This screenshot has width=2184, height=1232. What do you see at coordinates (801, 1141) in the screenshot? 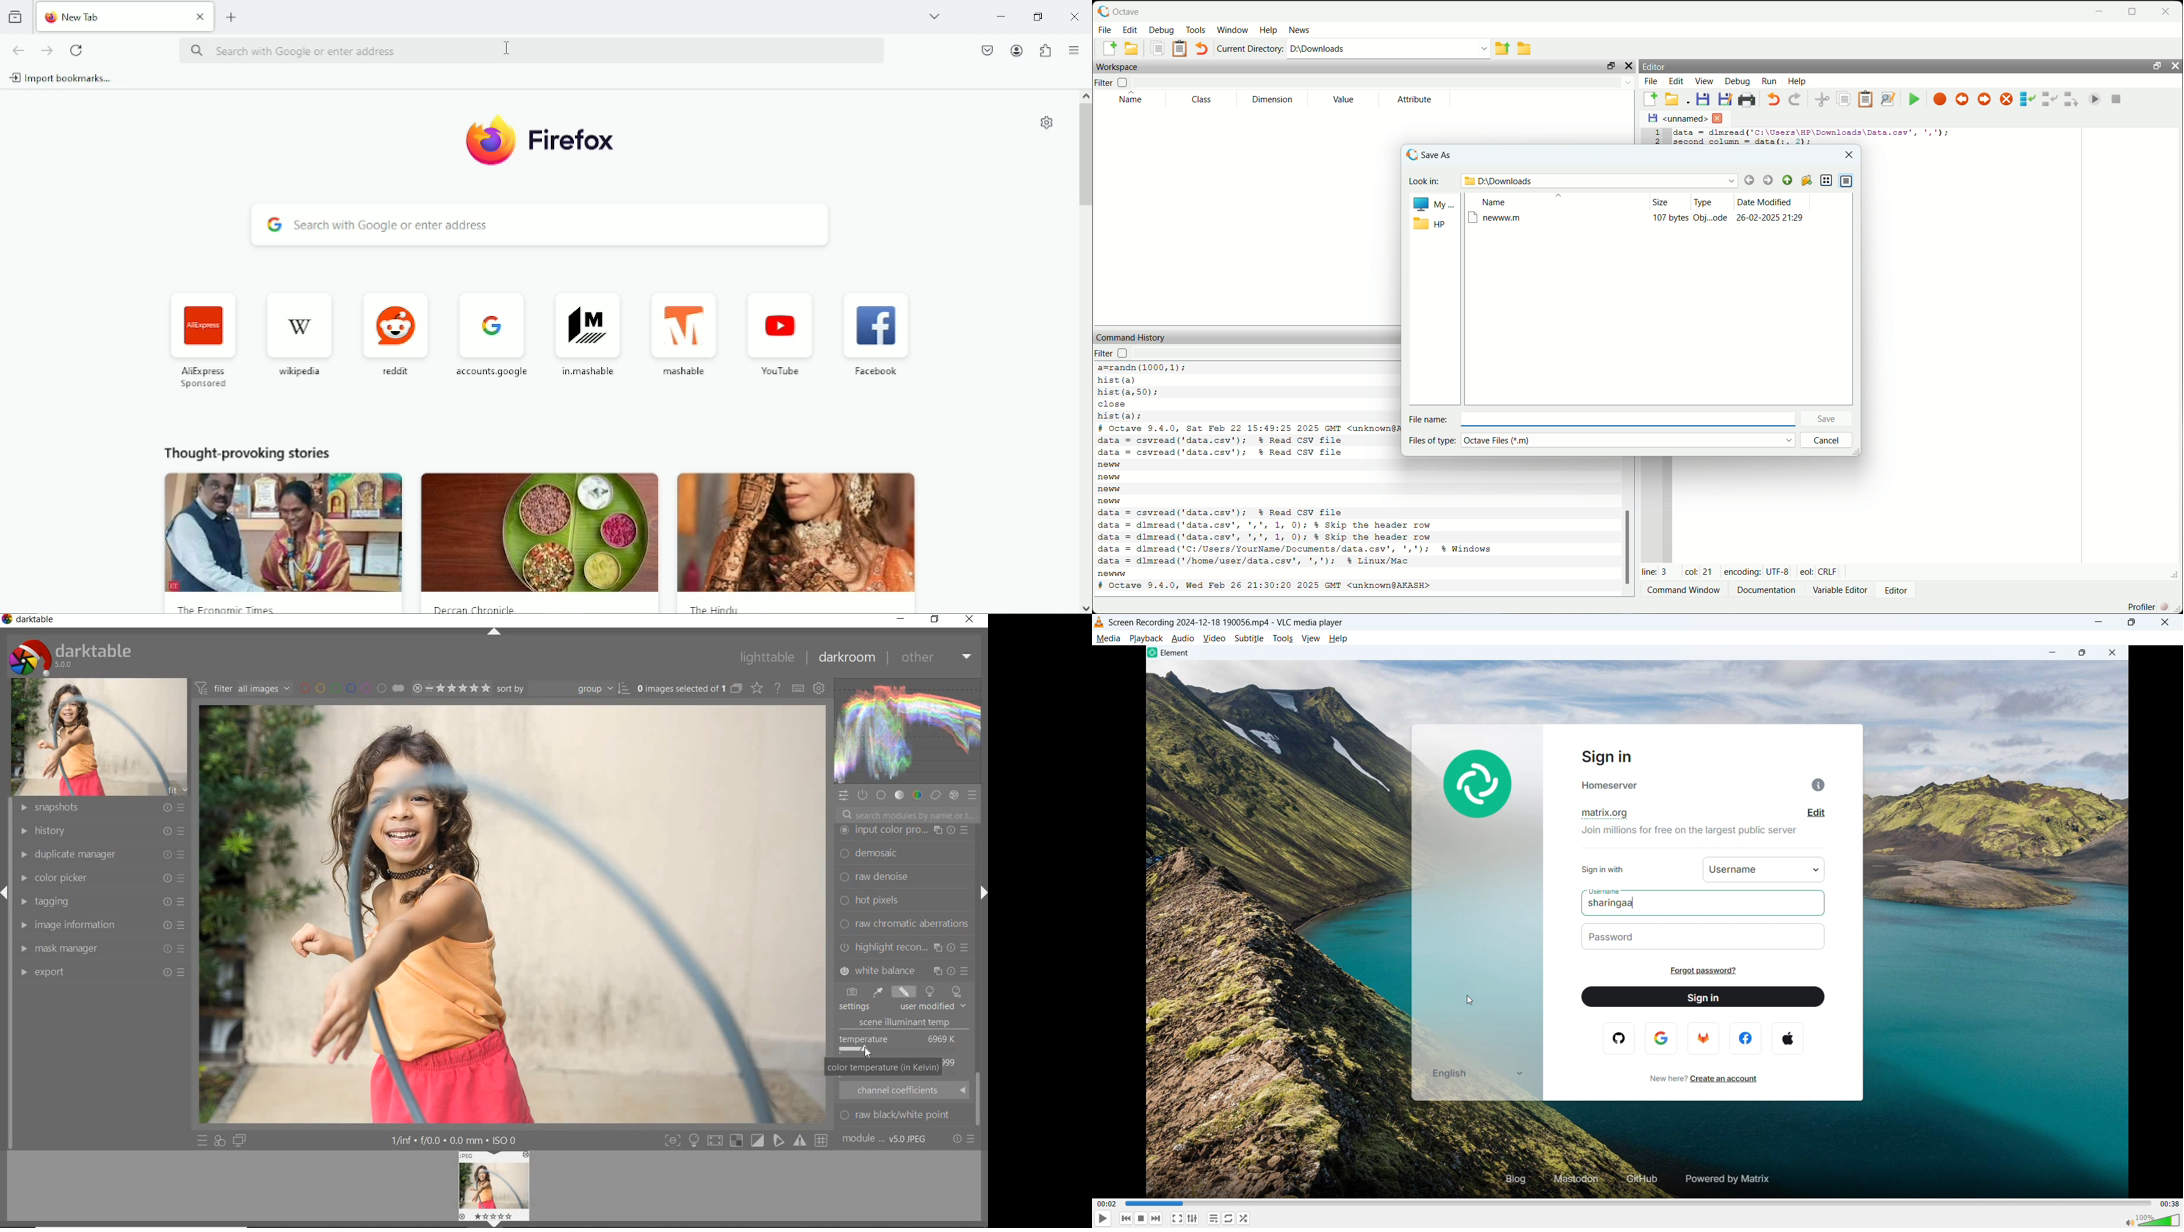
I see `toggle mode ` at bounding box center [801, 1141].